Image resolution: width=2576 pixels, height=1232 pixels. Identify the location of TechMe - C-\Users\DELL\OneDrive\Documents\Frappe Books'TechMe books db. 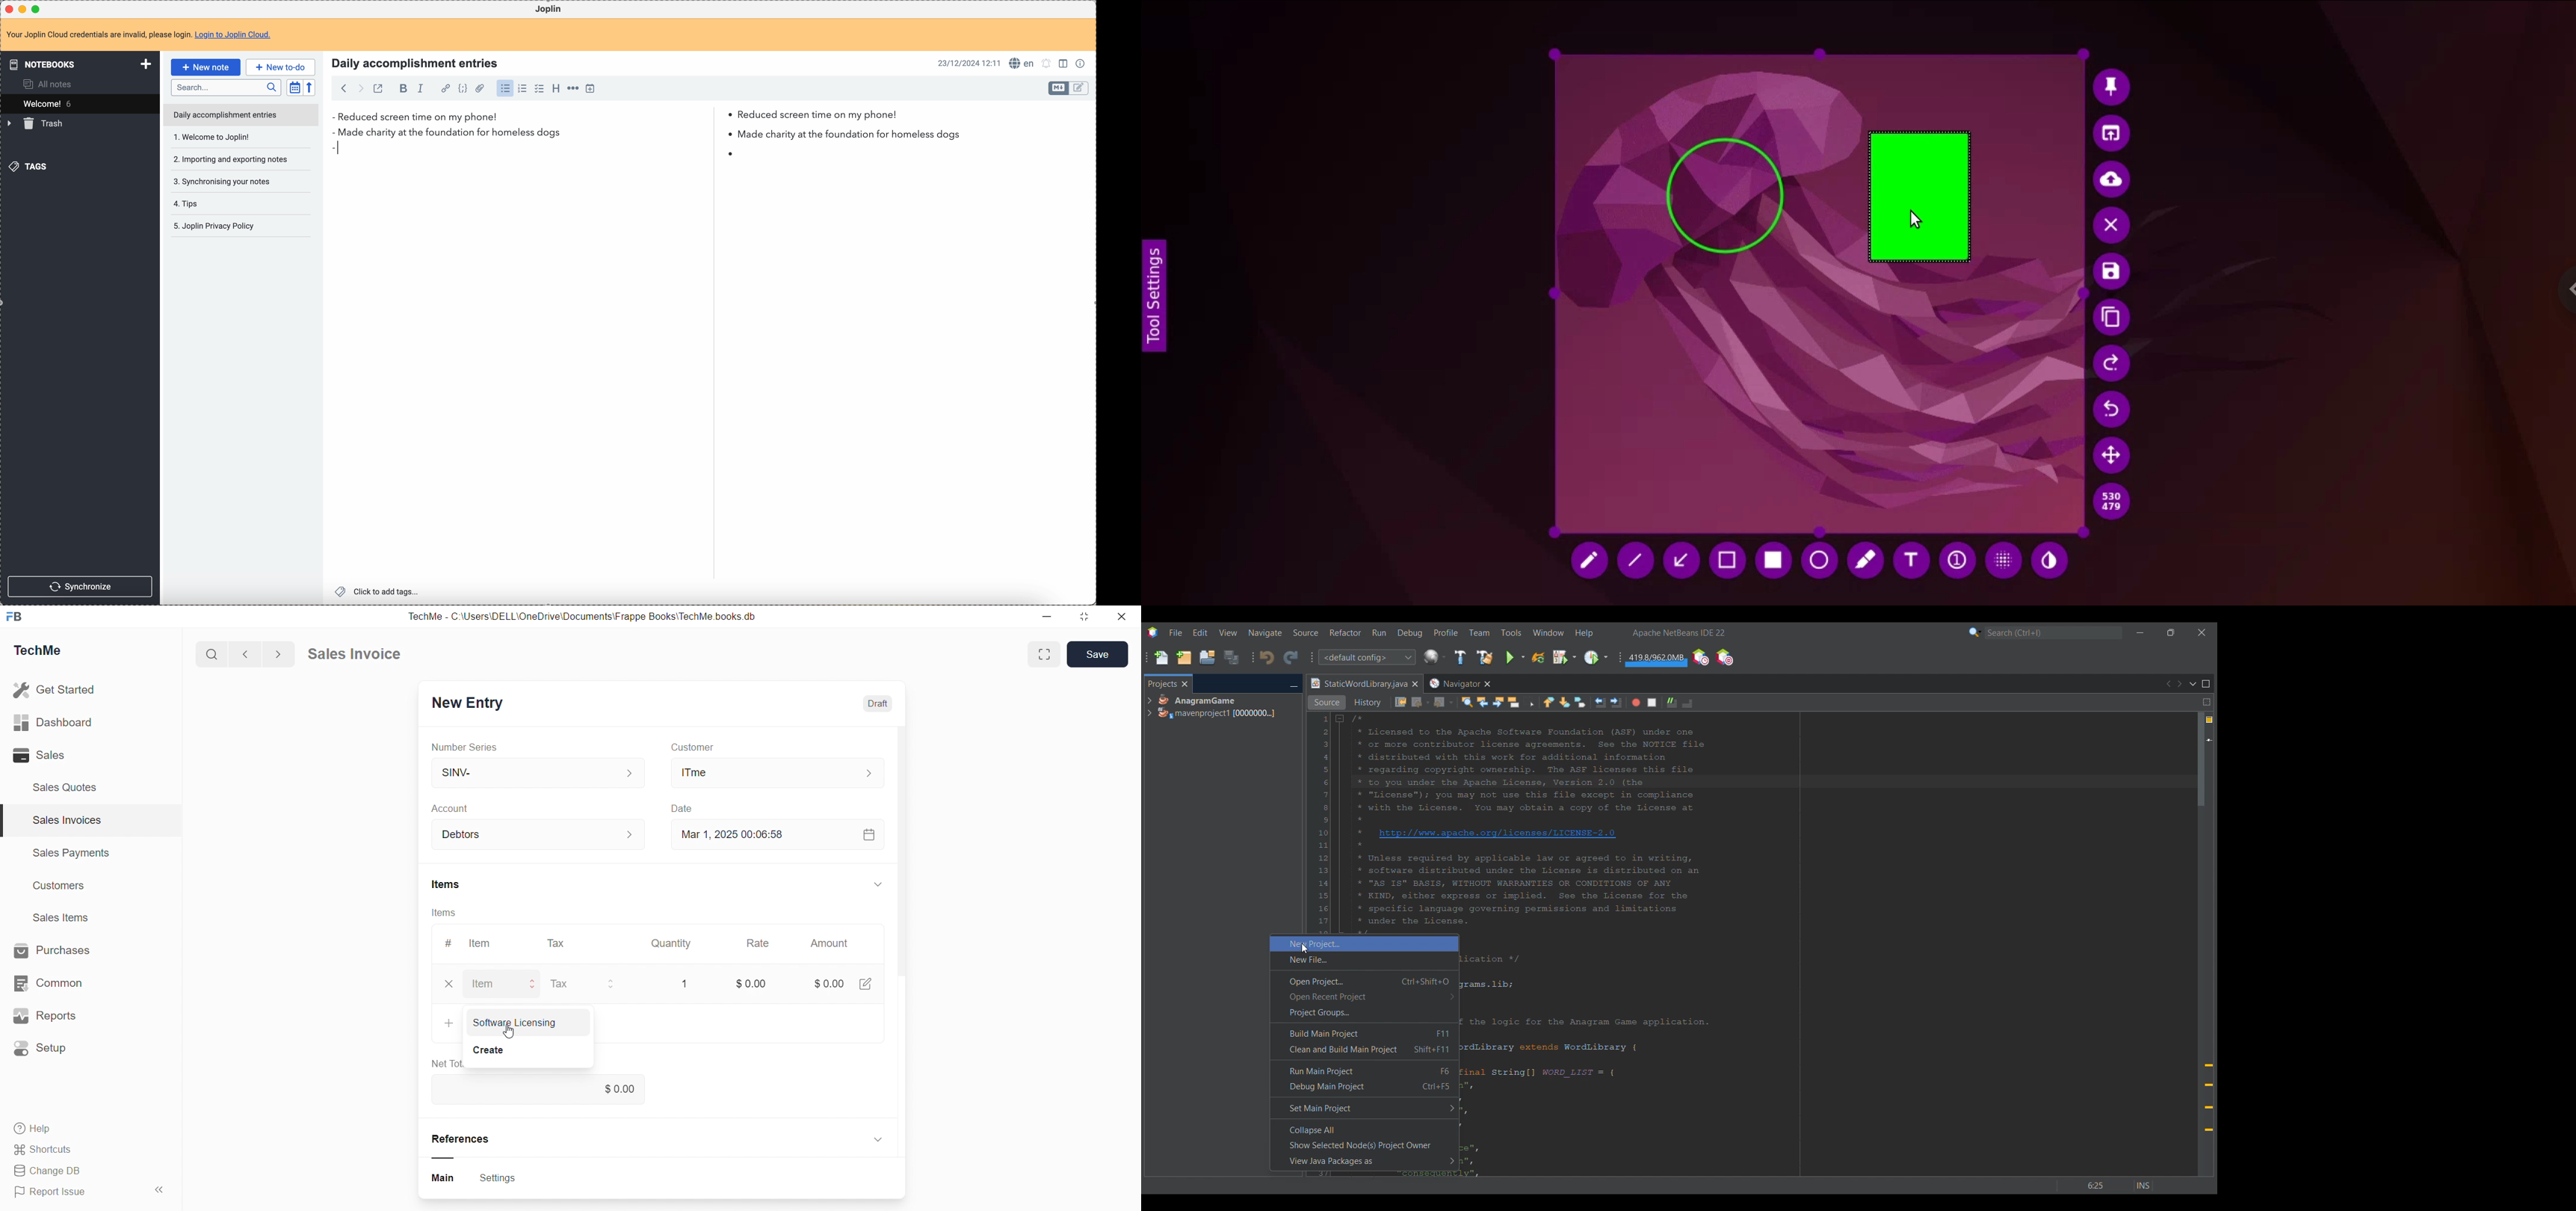
(595, 614).